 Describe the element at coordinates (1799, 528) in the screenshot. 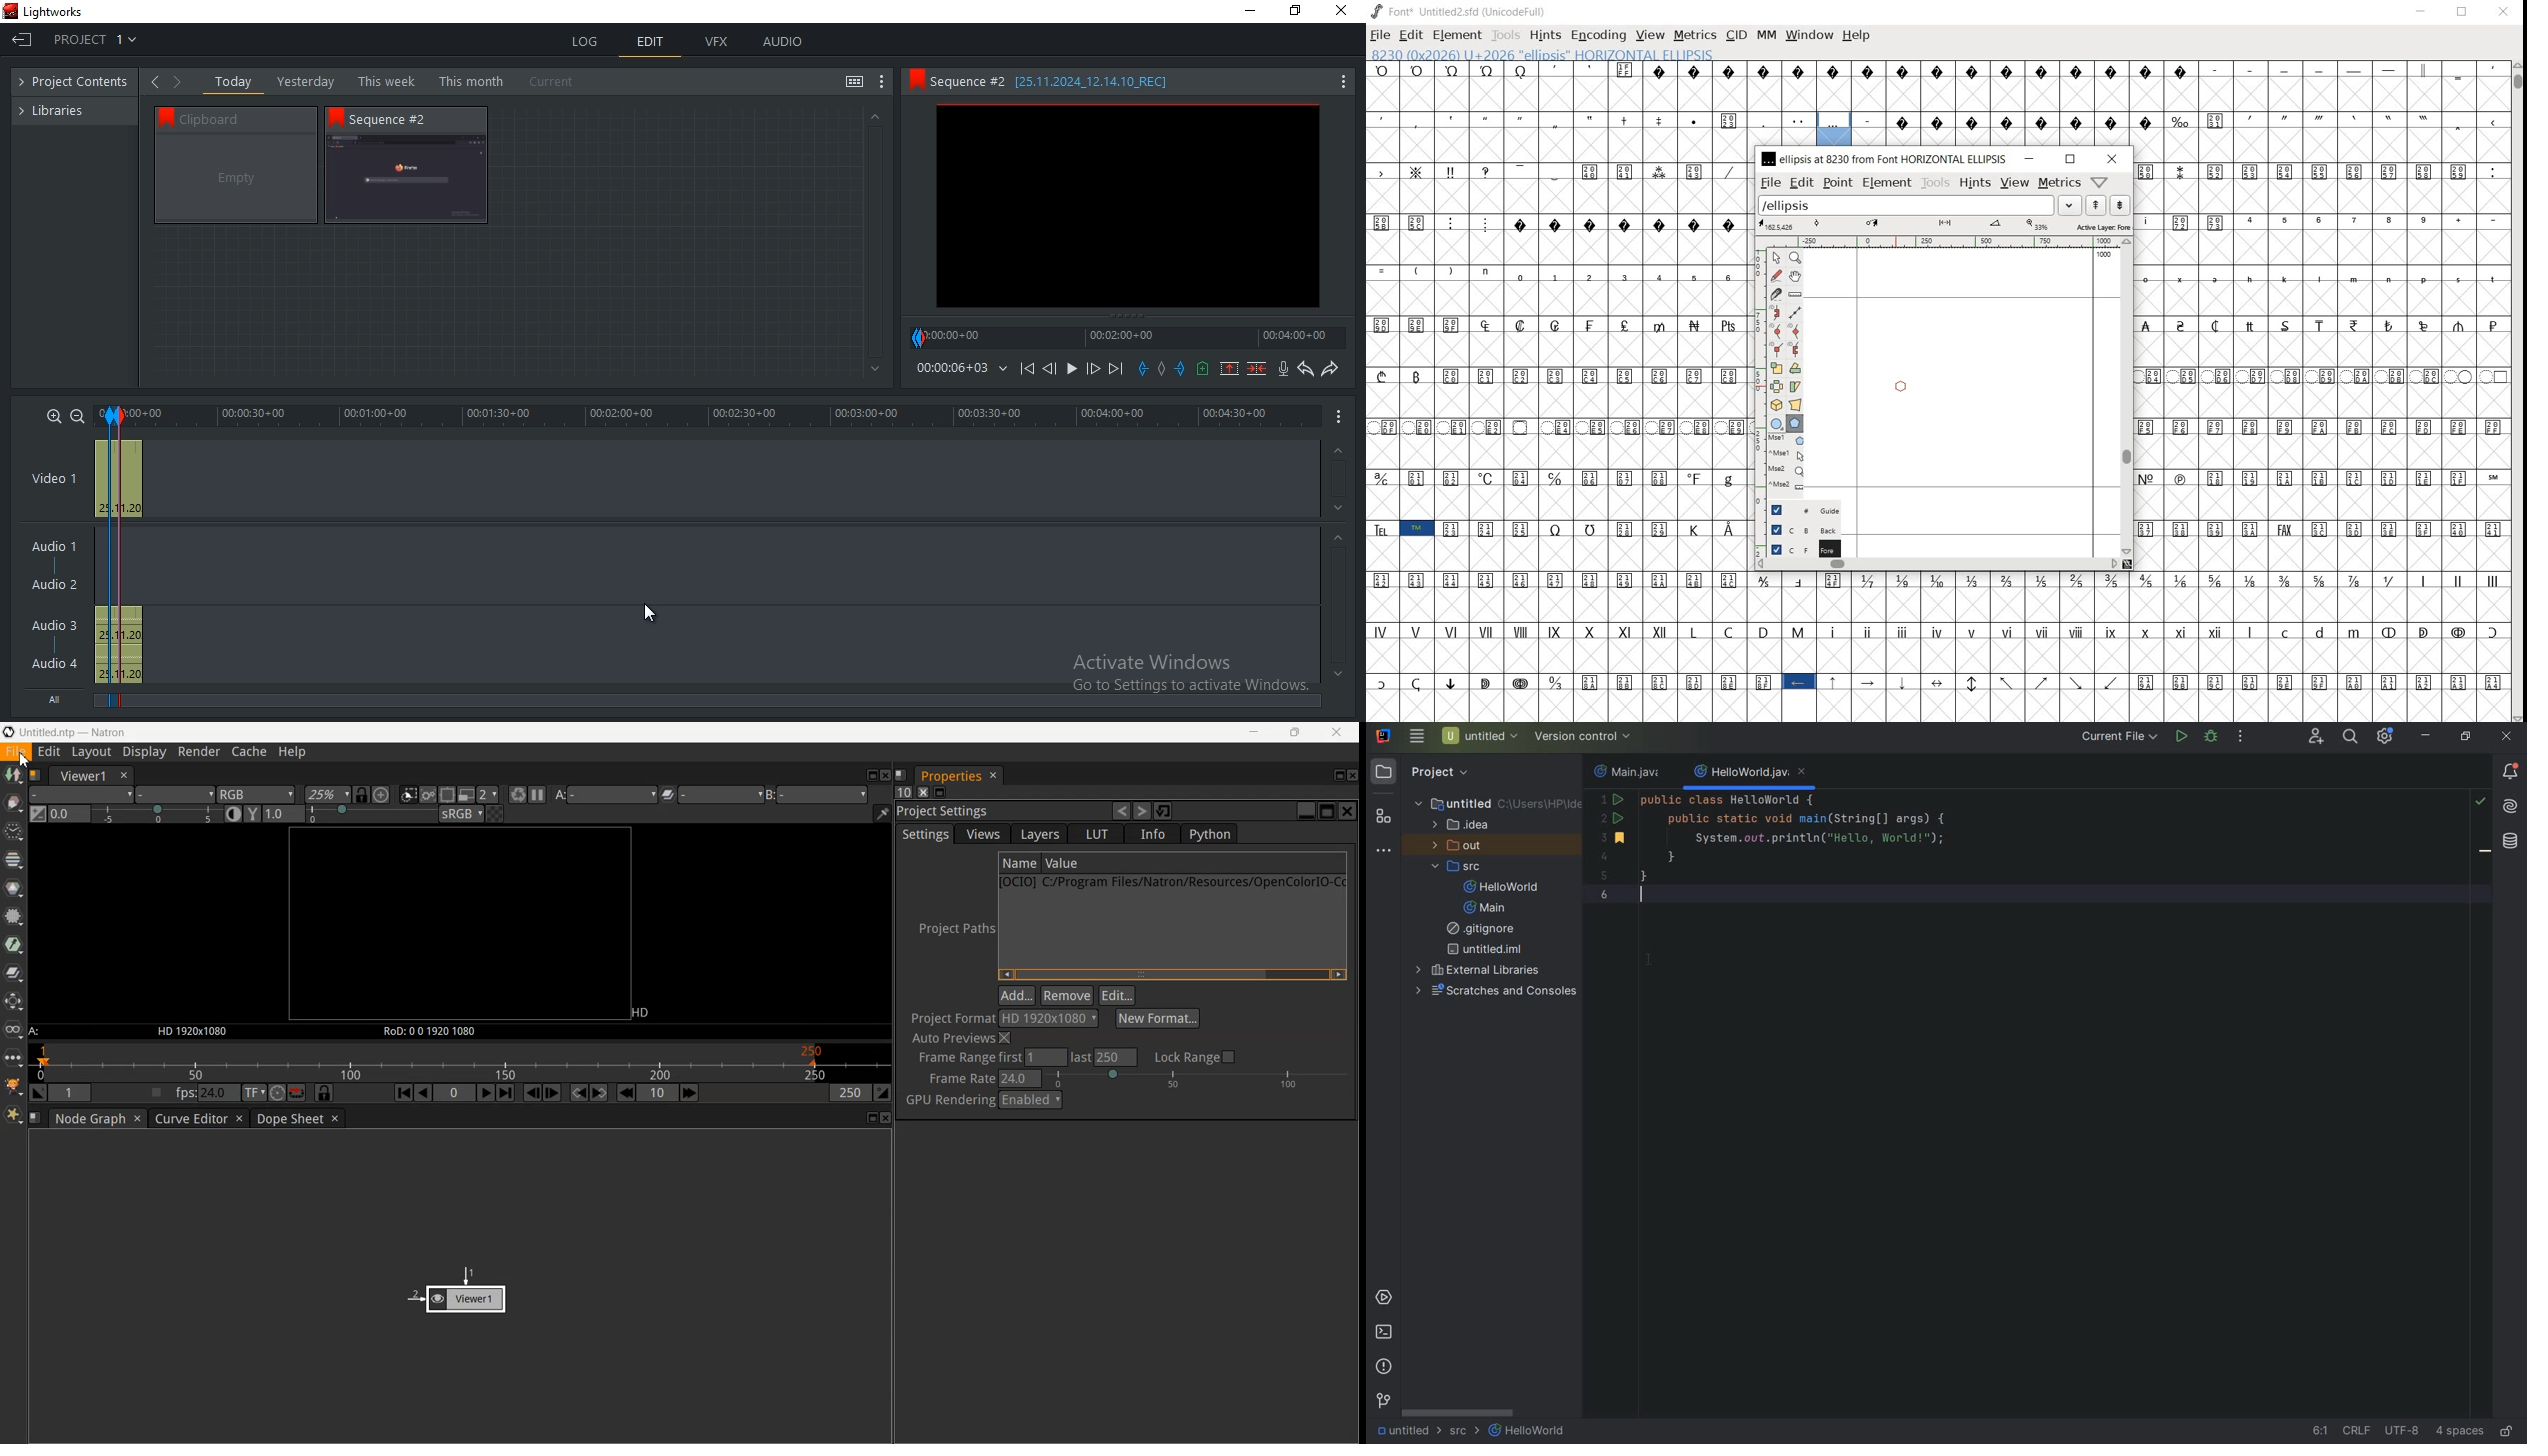

I see `background` at that location.